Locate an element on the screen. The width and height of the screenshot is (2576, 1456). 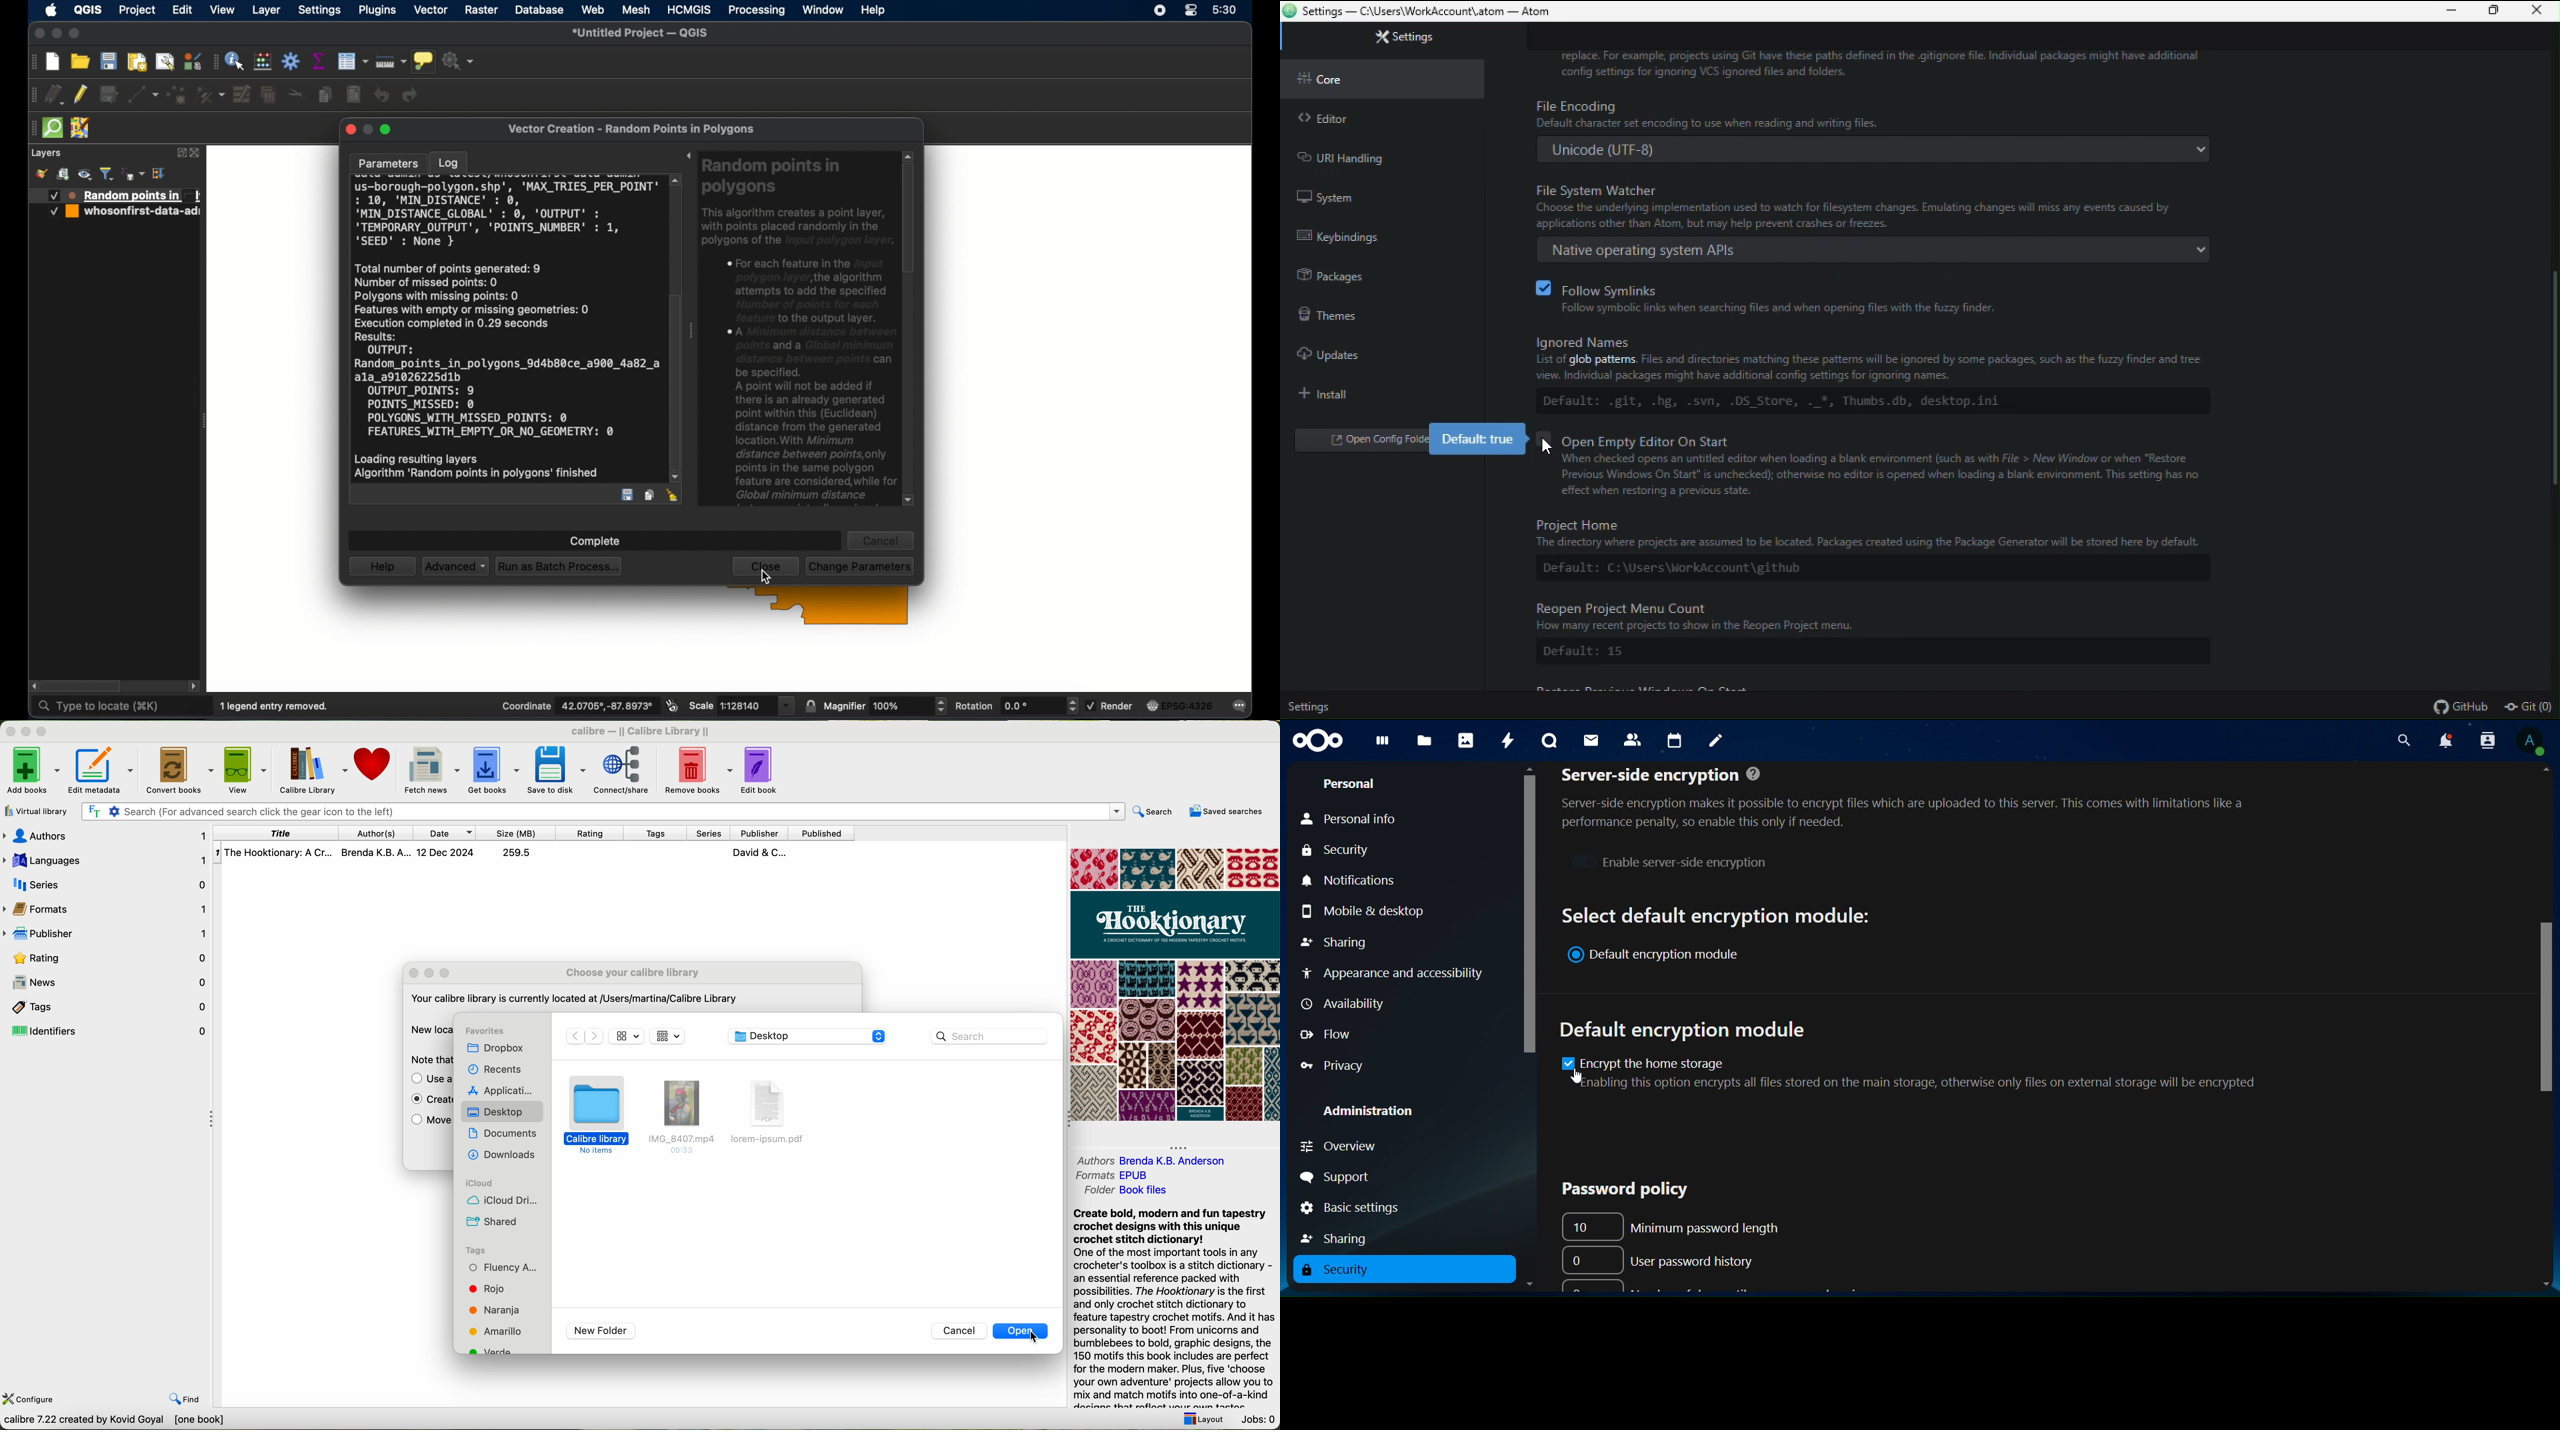
search bar is located at coordinates (986, 1037).